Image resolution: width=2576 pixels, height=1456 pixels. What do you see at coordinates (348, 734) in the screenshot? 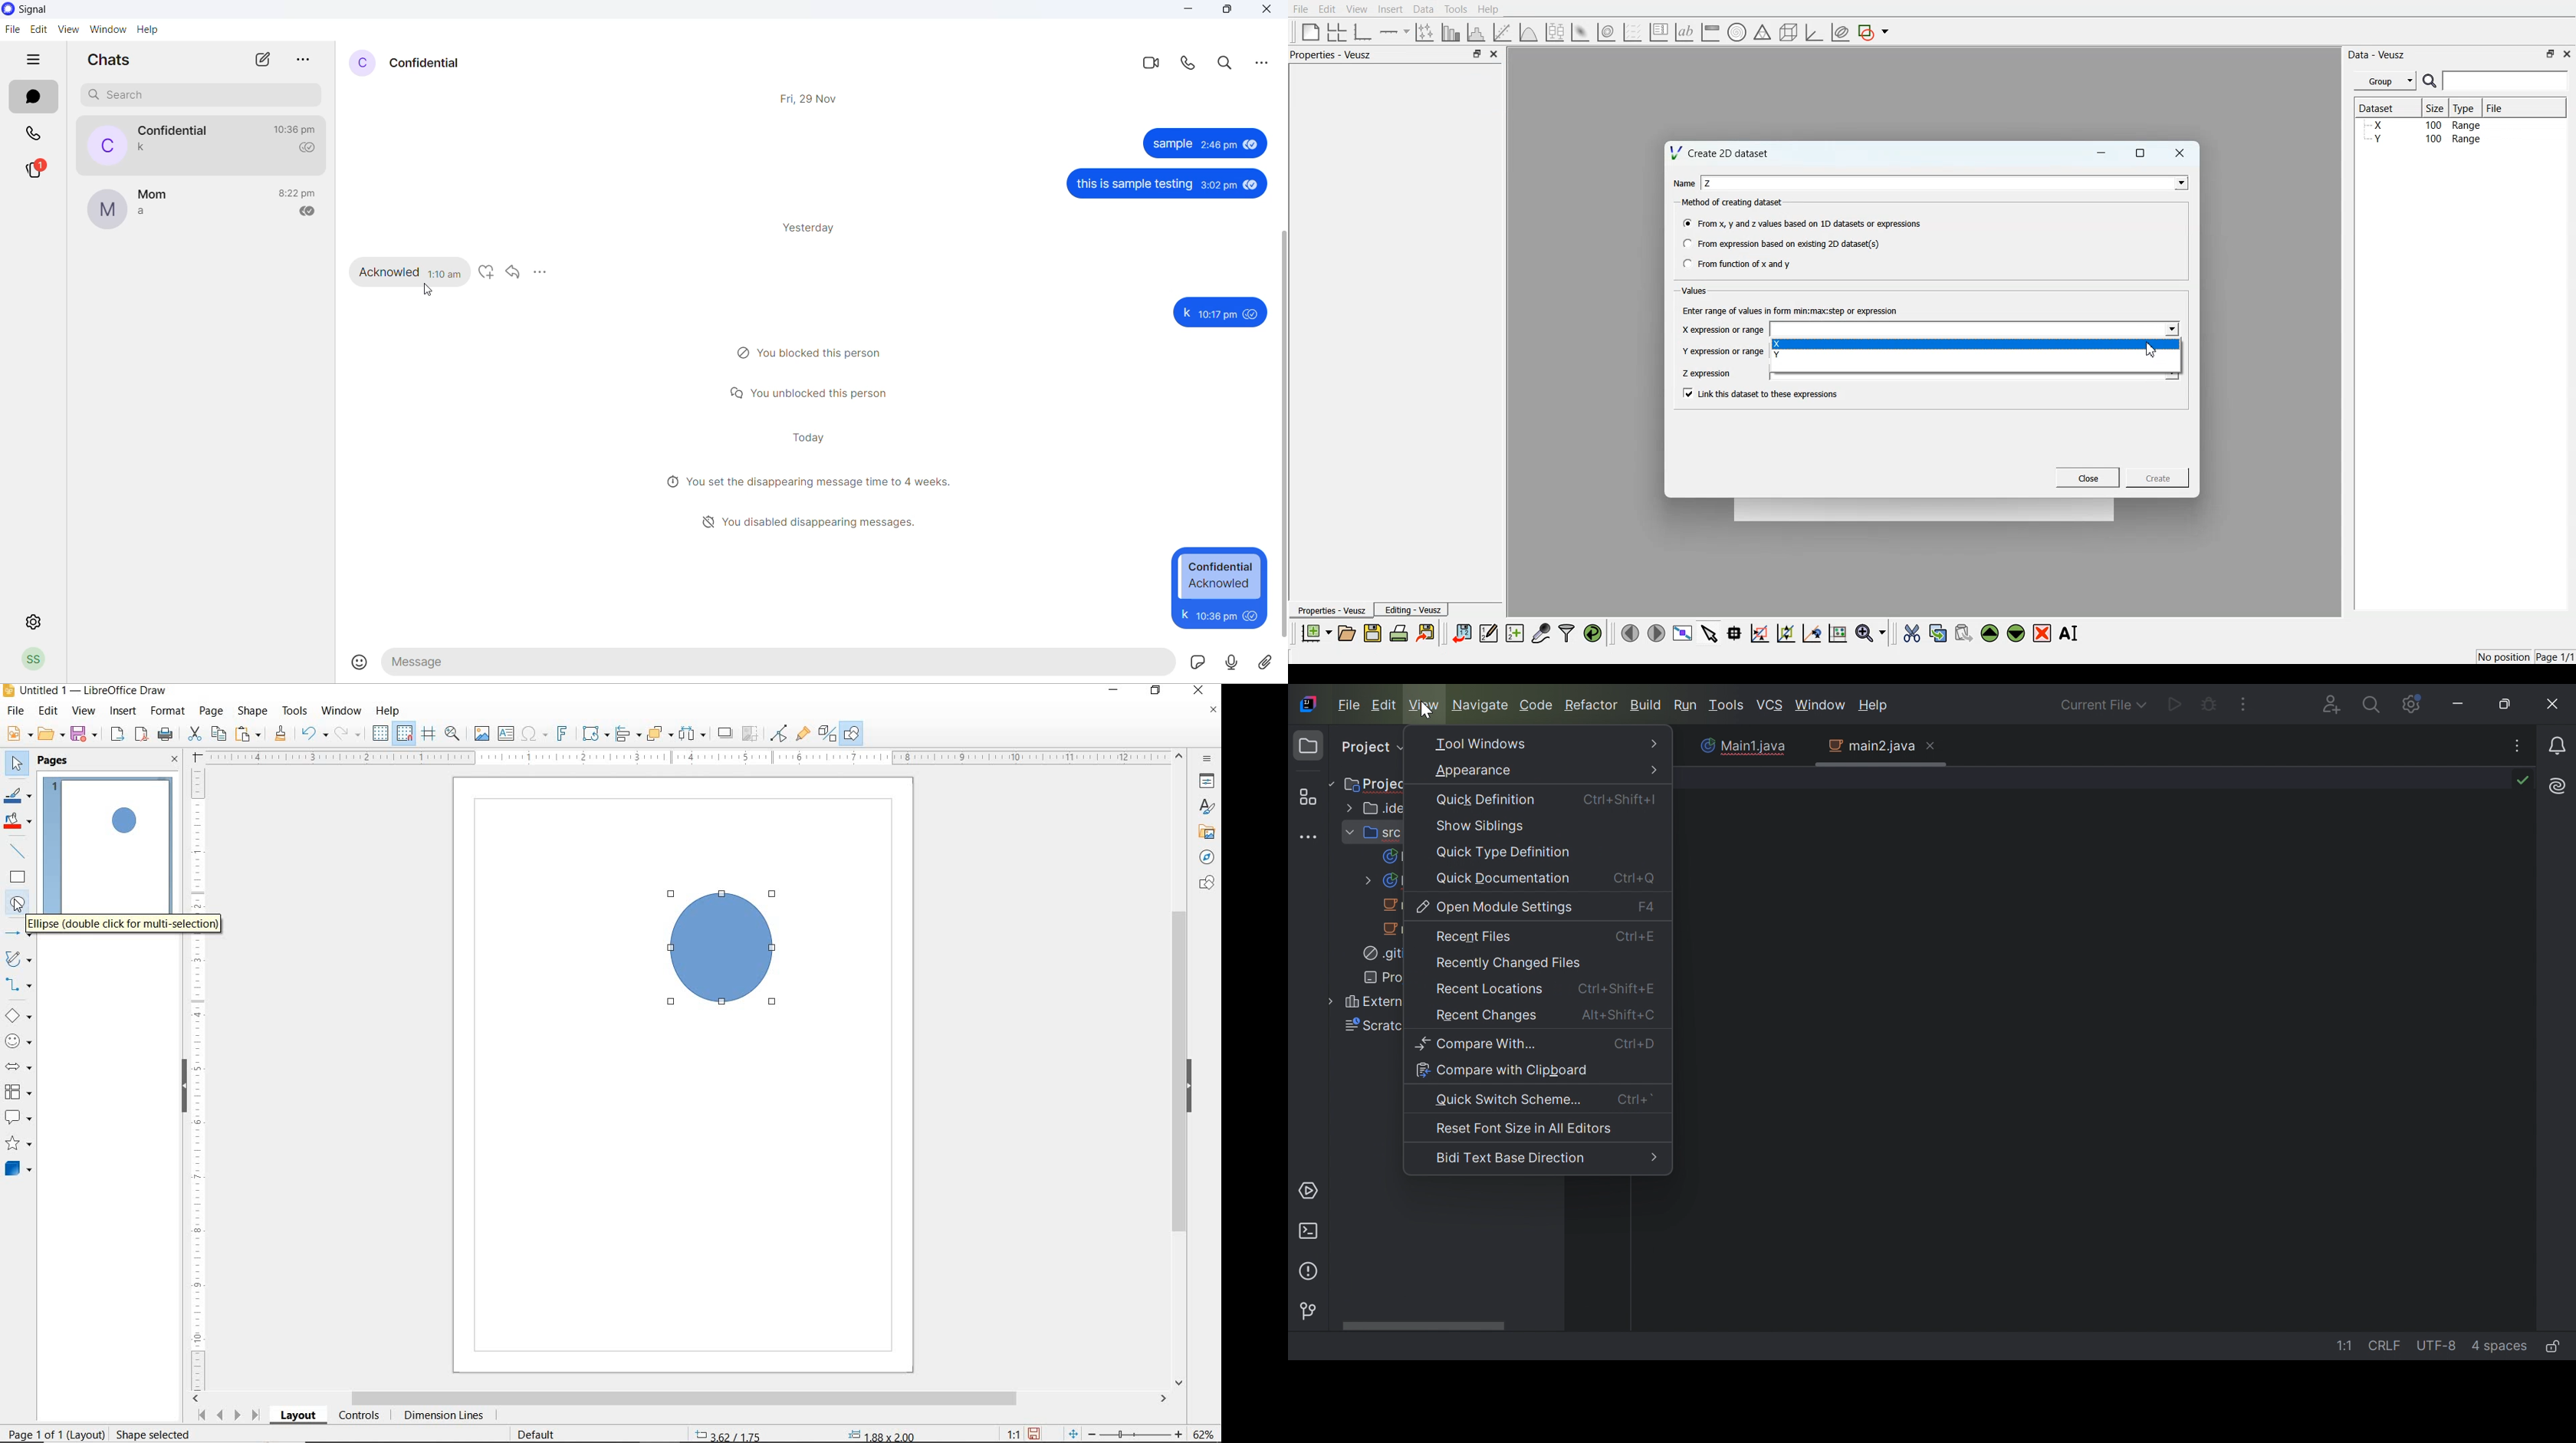
I see `REDO` at bounding box center [348, 734].